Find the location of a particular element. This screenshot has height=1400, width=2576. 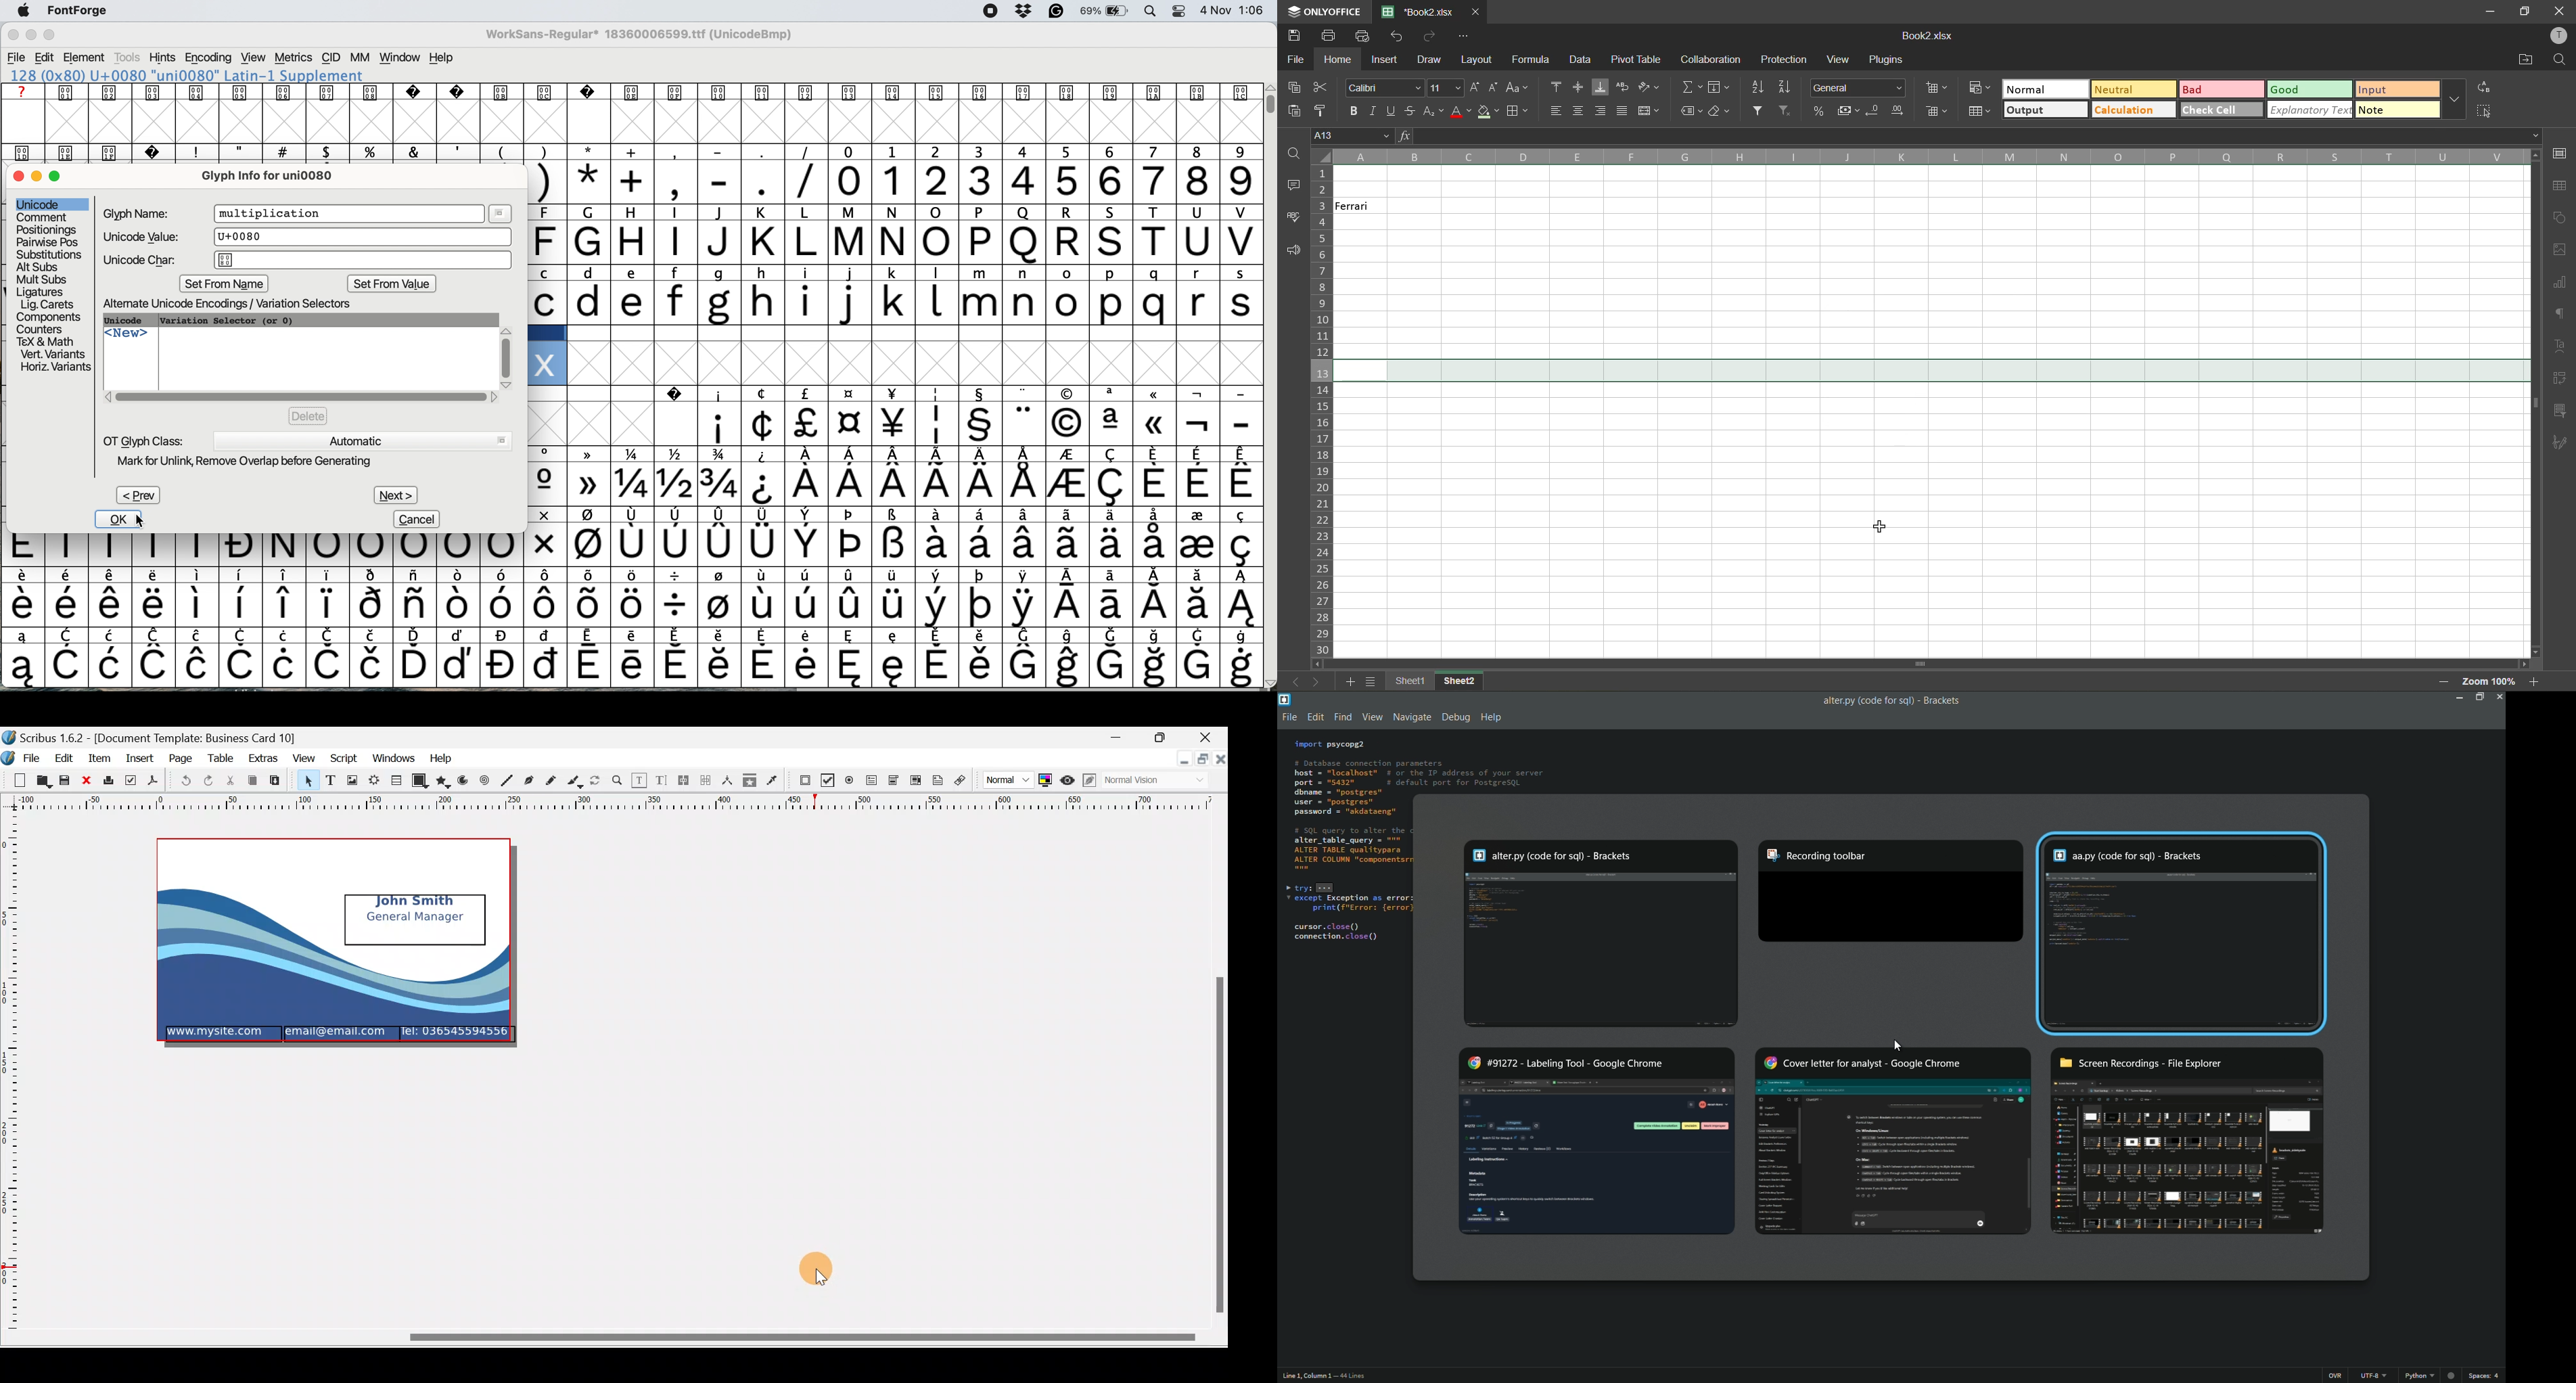

Print is located at coordinates (108, 782).